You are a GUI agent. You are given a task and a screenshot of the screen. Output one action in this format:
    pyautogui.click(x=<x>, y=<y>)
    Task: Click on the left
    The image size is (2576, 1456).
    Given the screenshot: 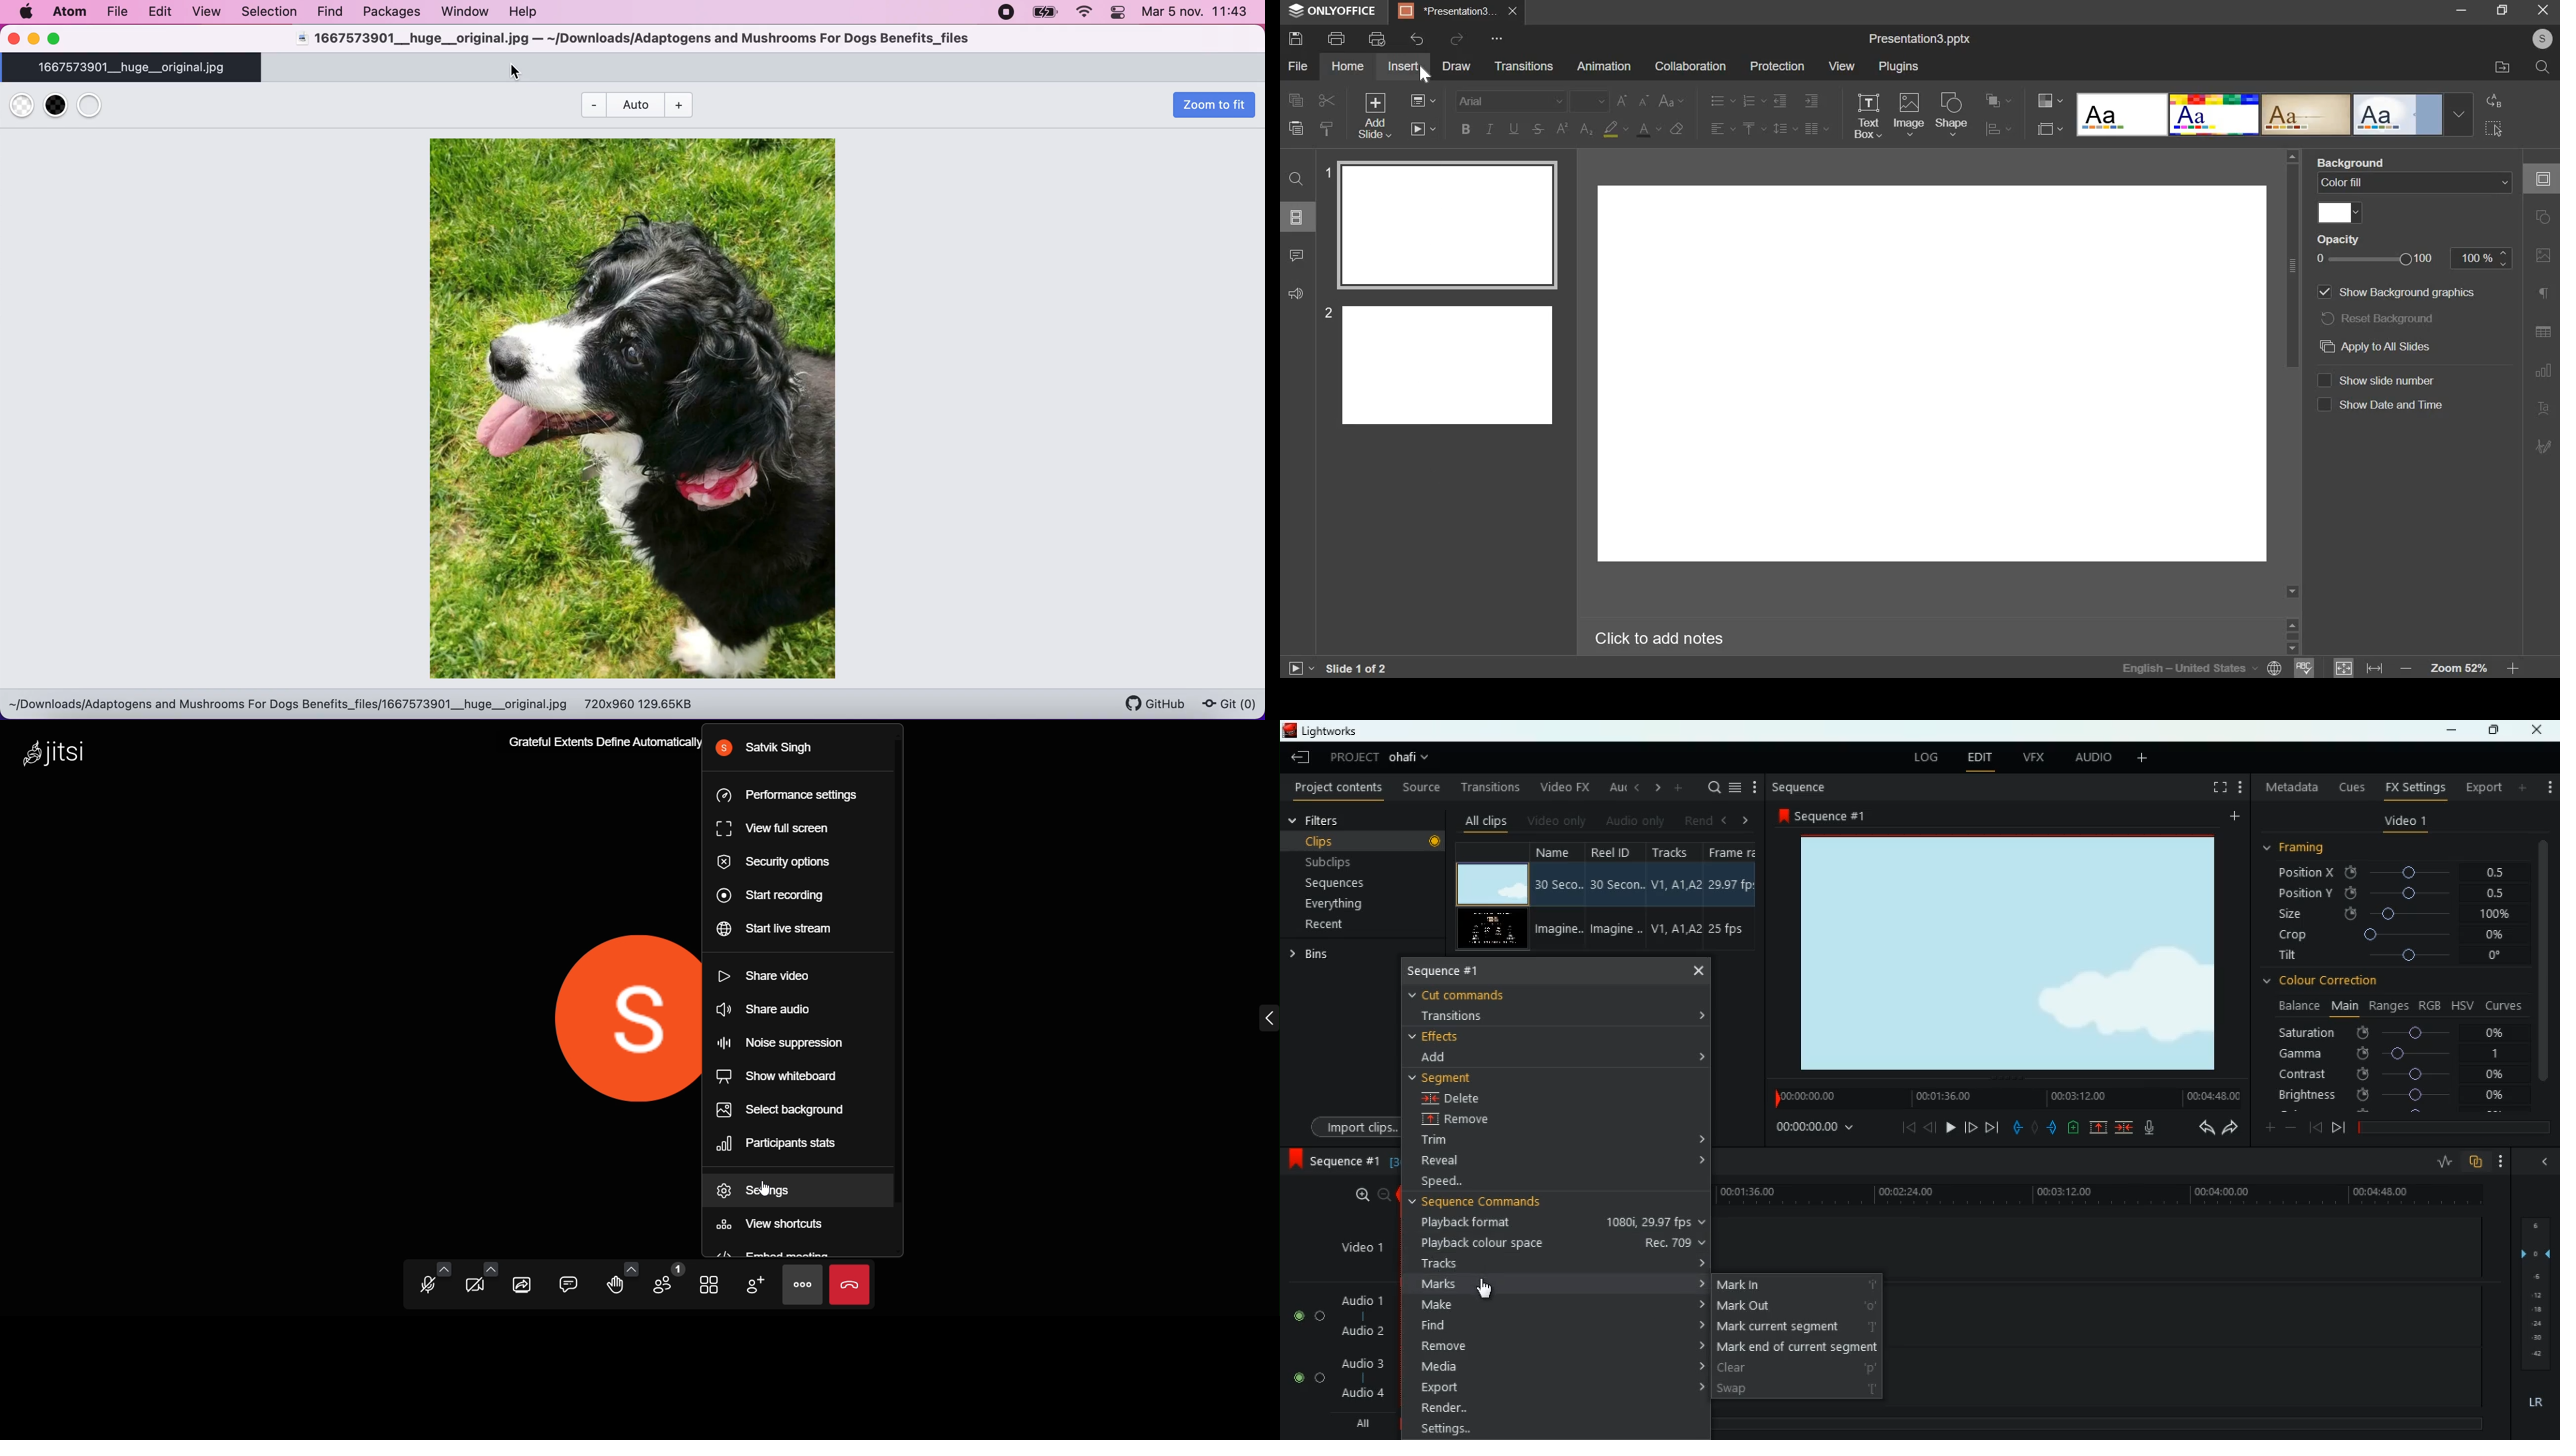 What is the action you would take?
    pyautogui.click(x=1726, y=819)
    